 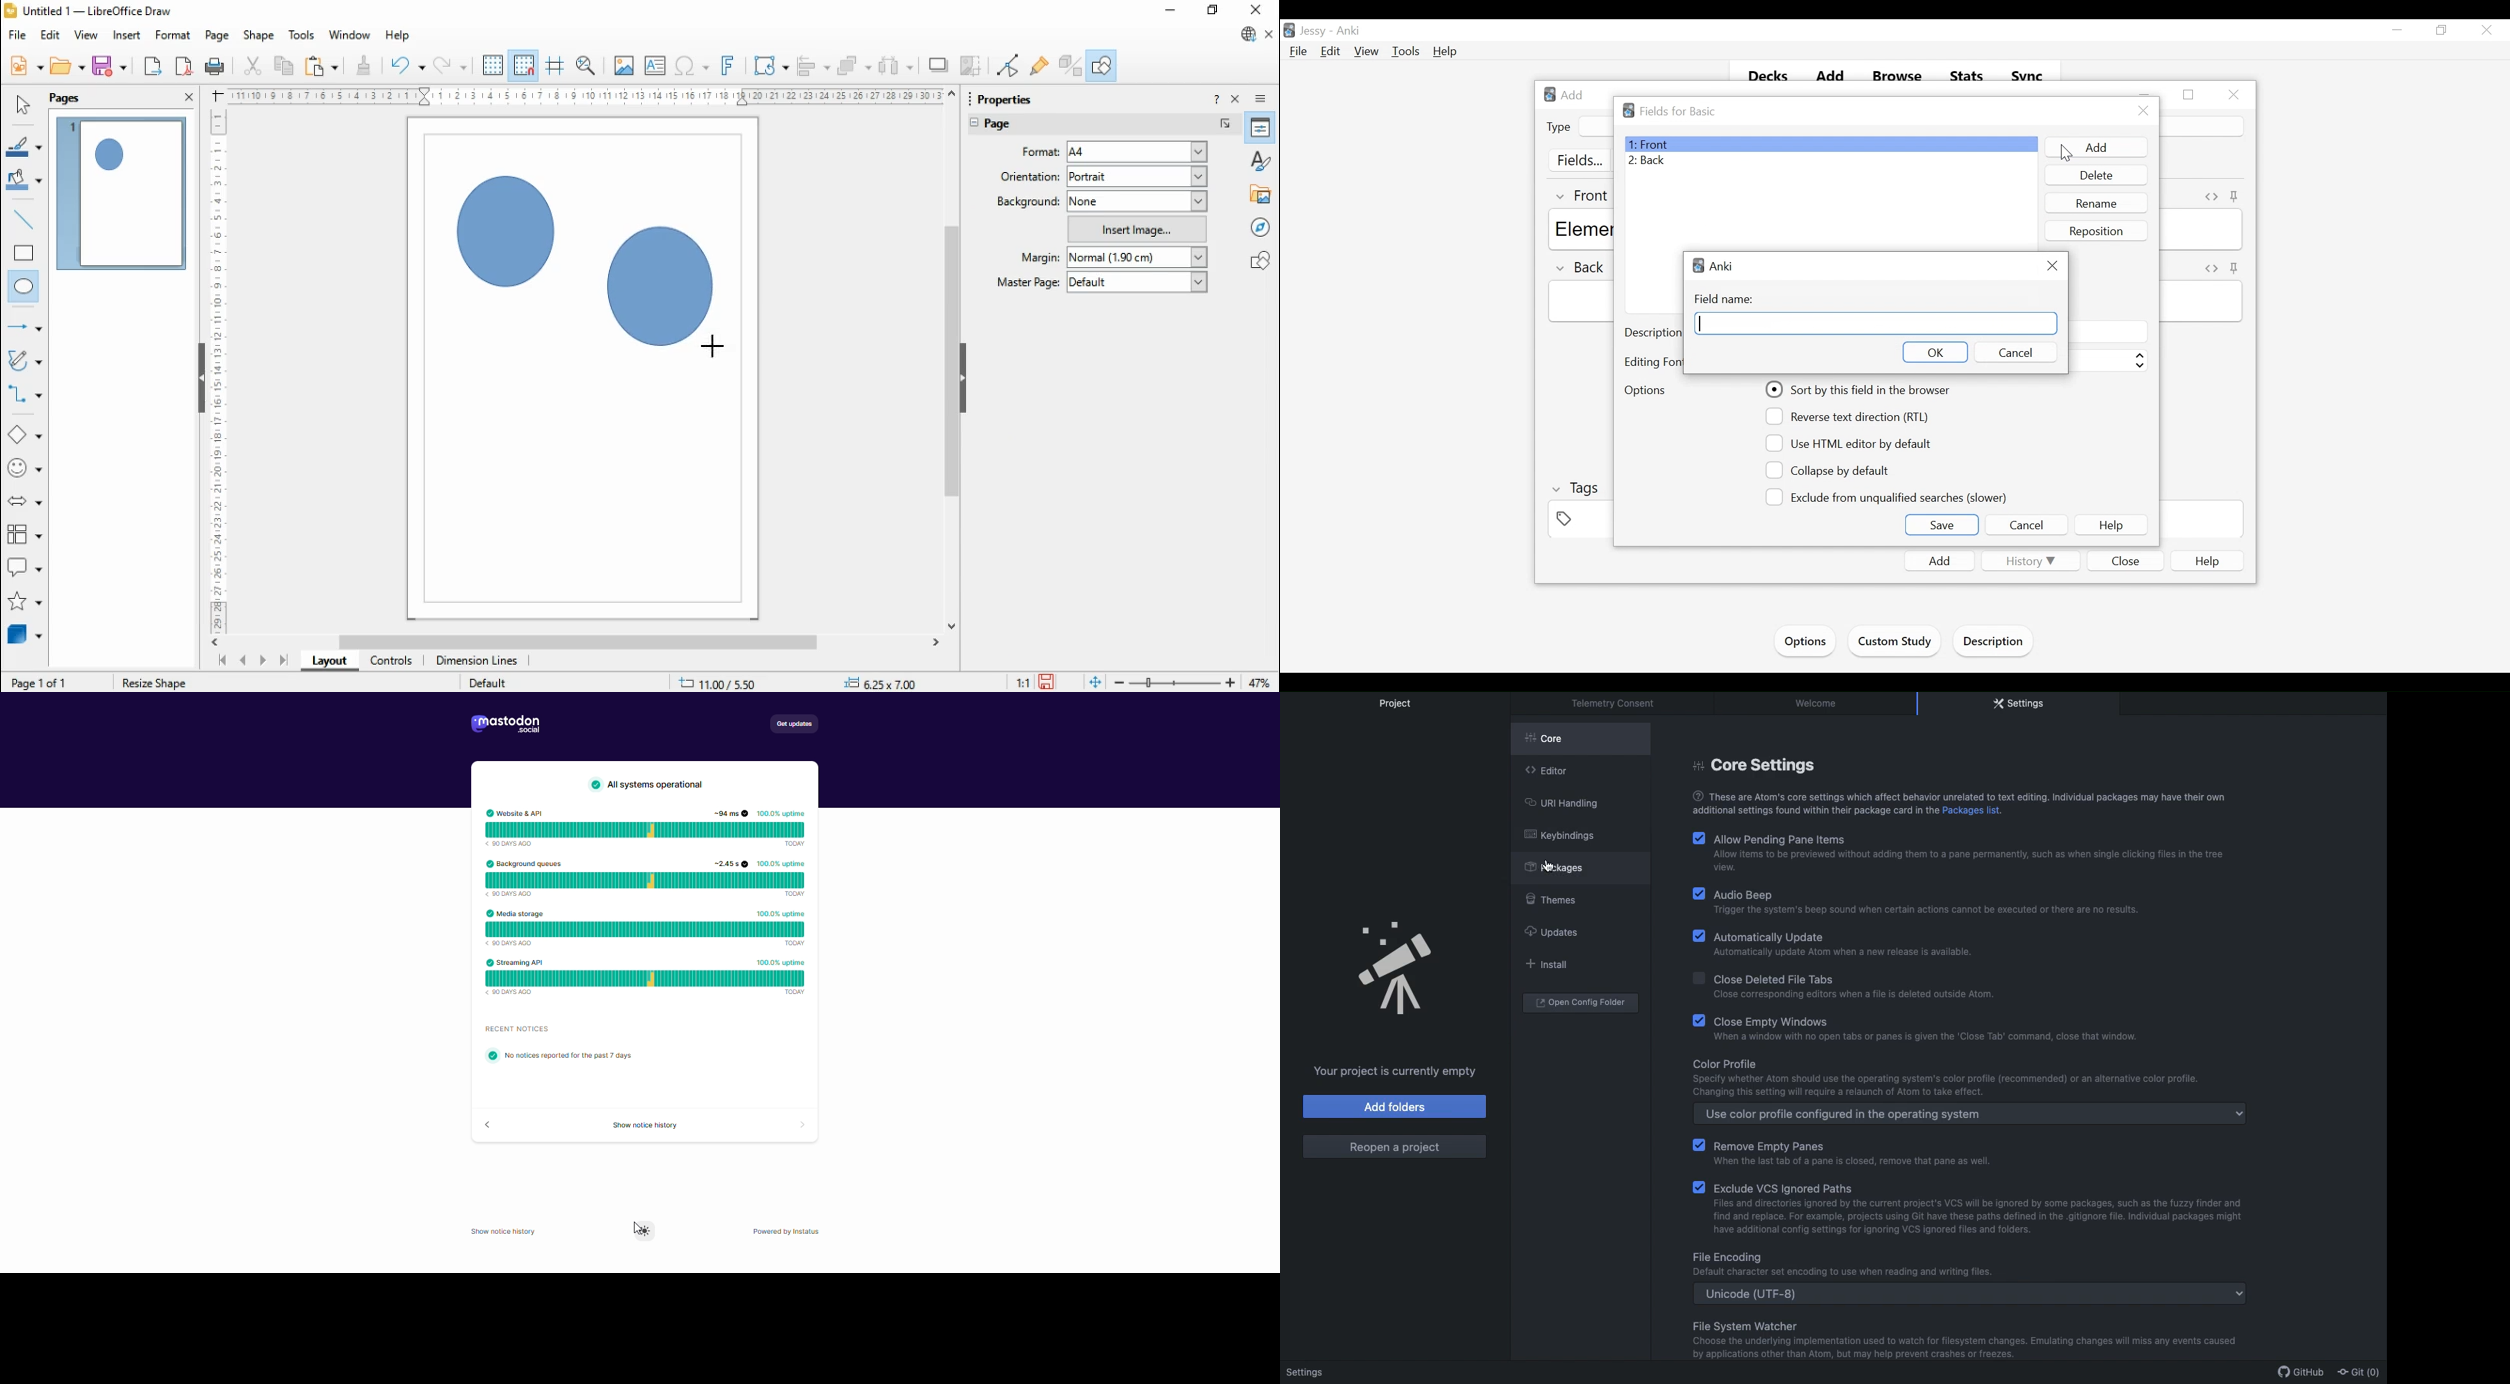 I want to click on margin, so click(x=1038, y=257).